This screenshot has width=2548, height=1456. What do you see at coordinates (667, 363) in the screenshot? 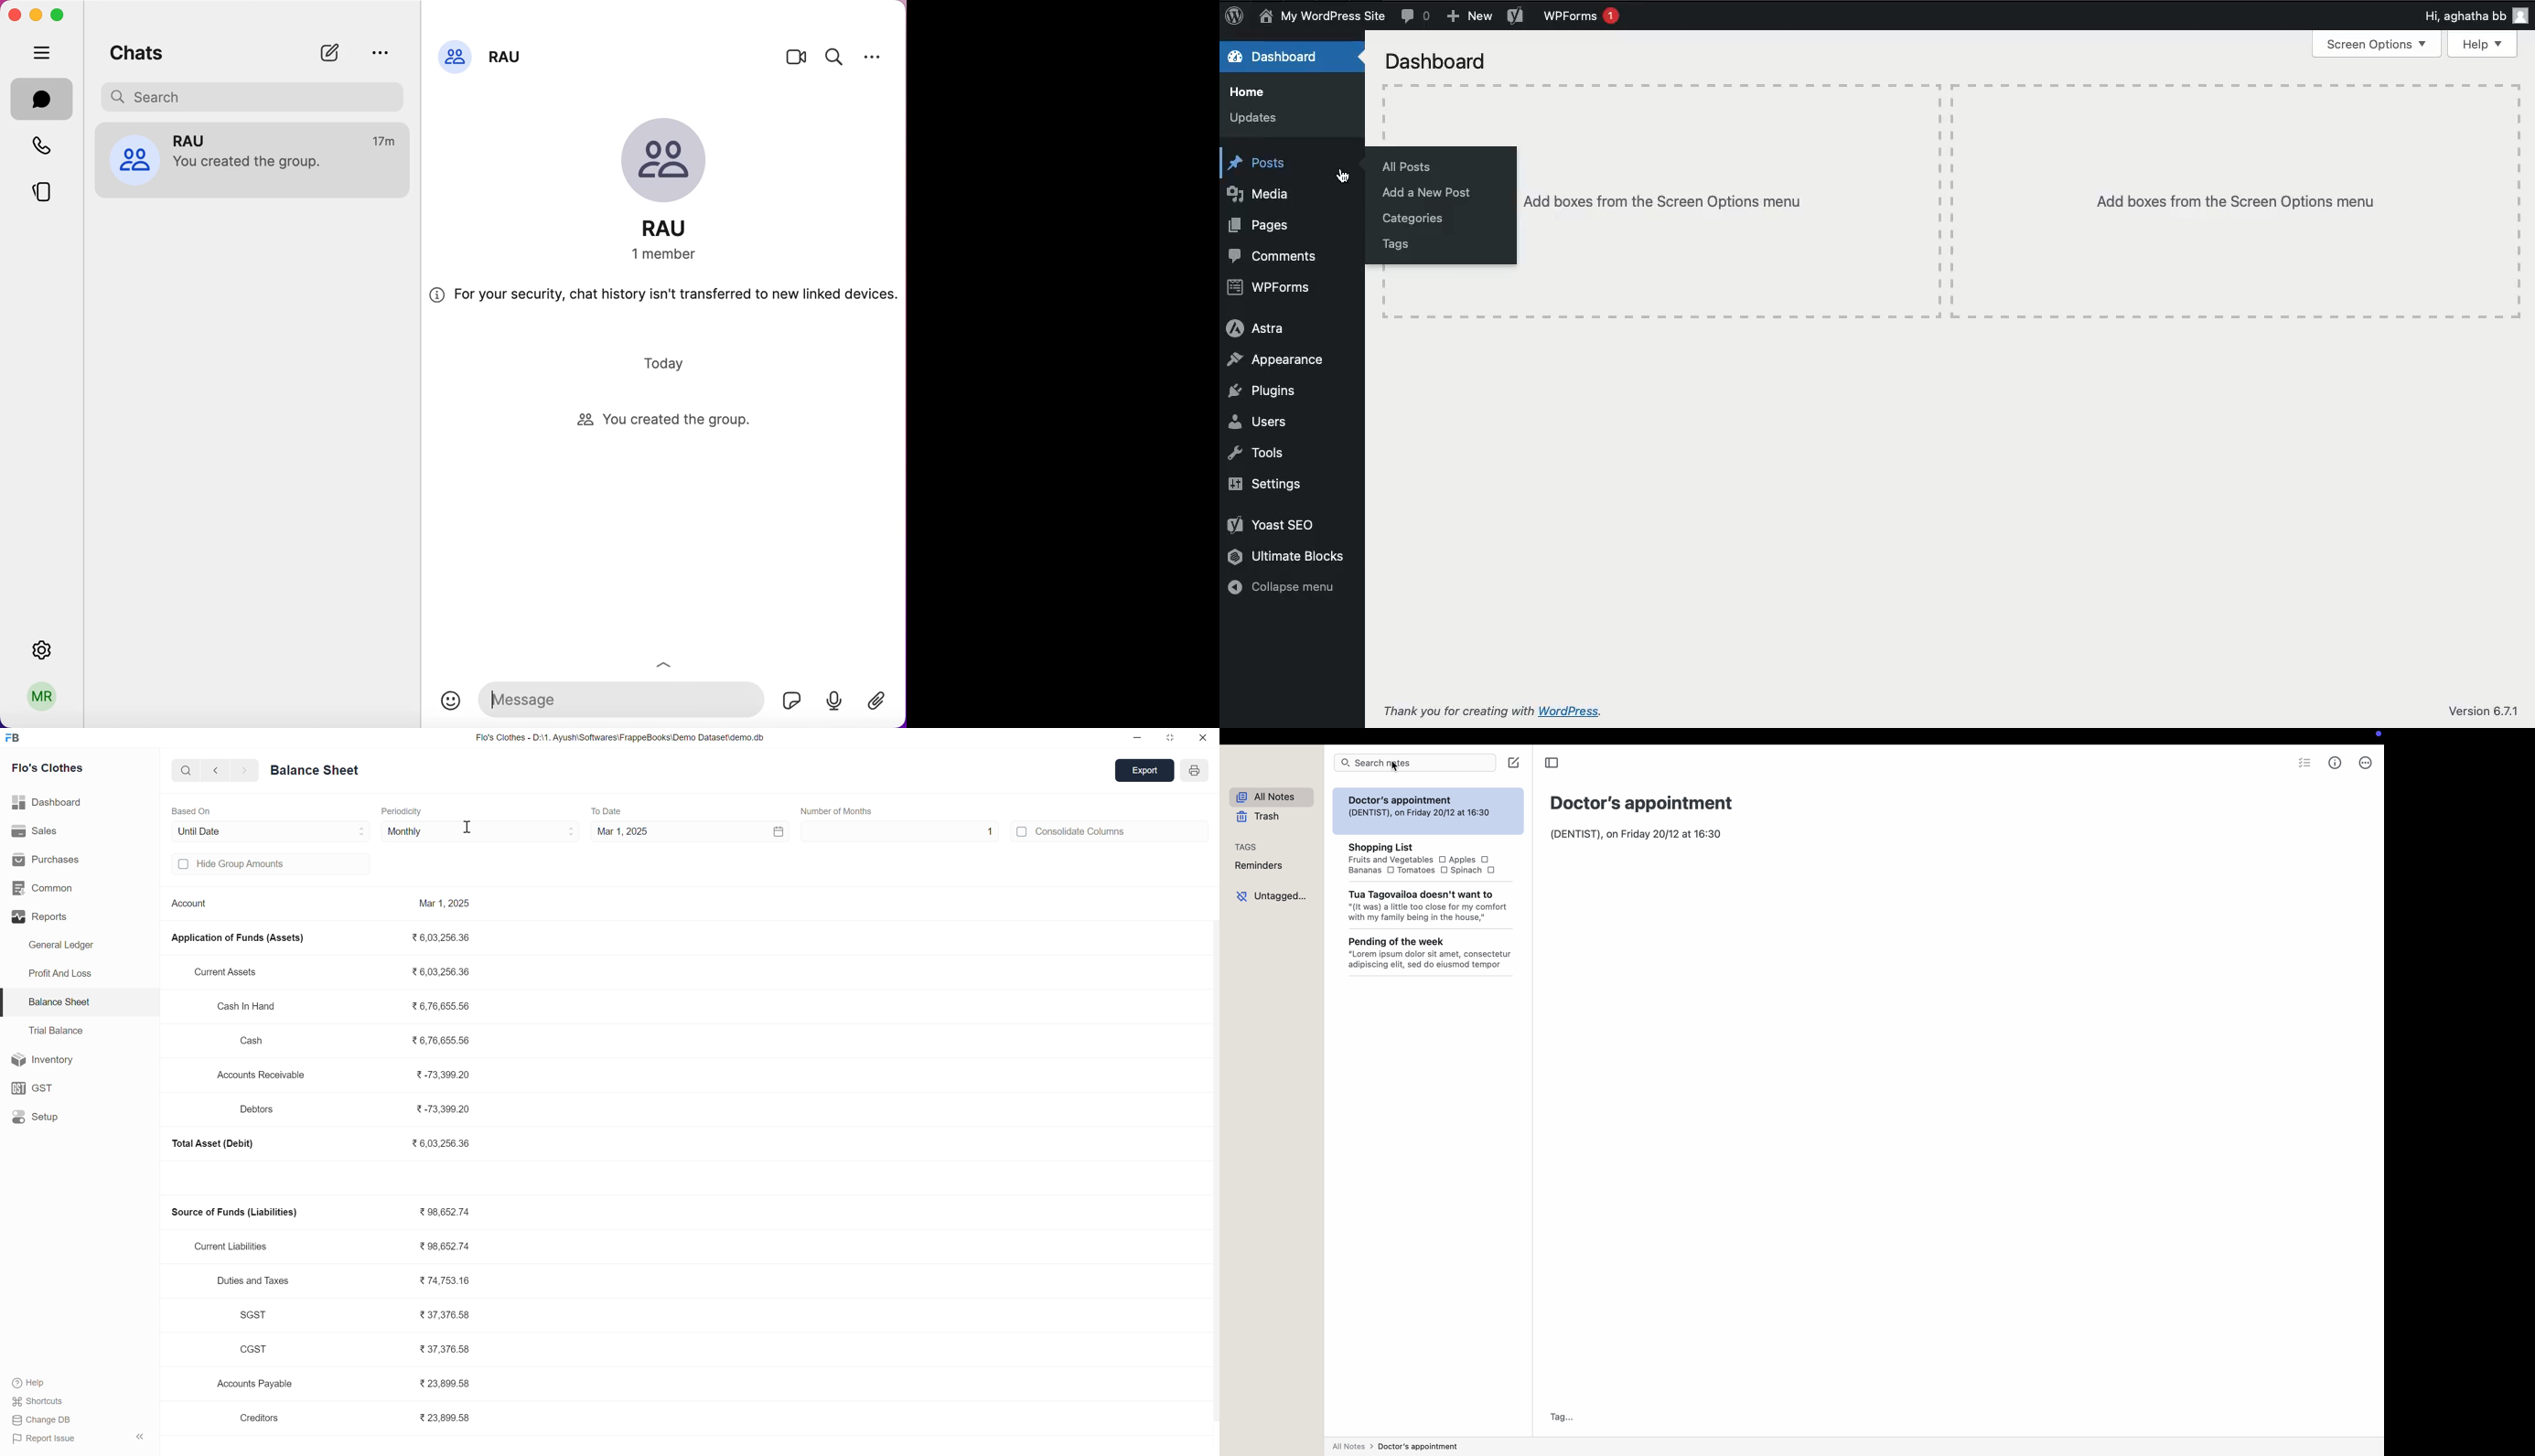
I see `today` at bounding box center [667, 363].